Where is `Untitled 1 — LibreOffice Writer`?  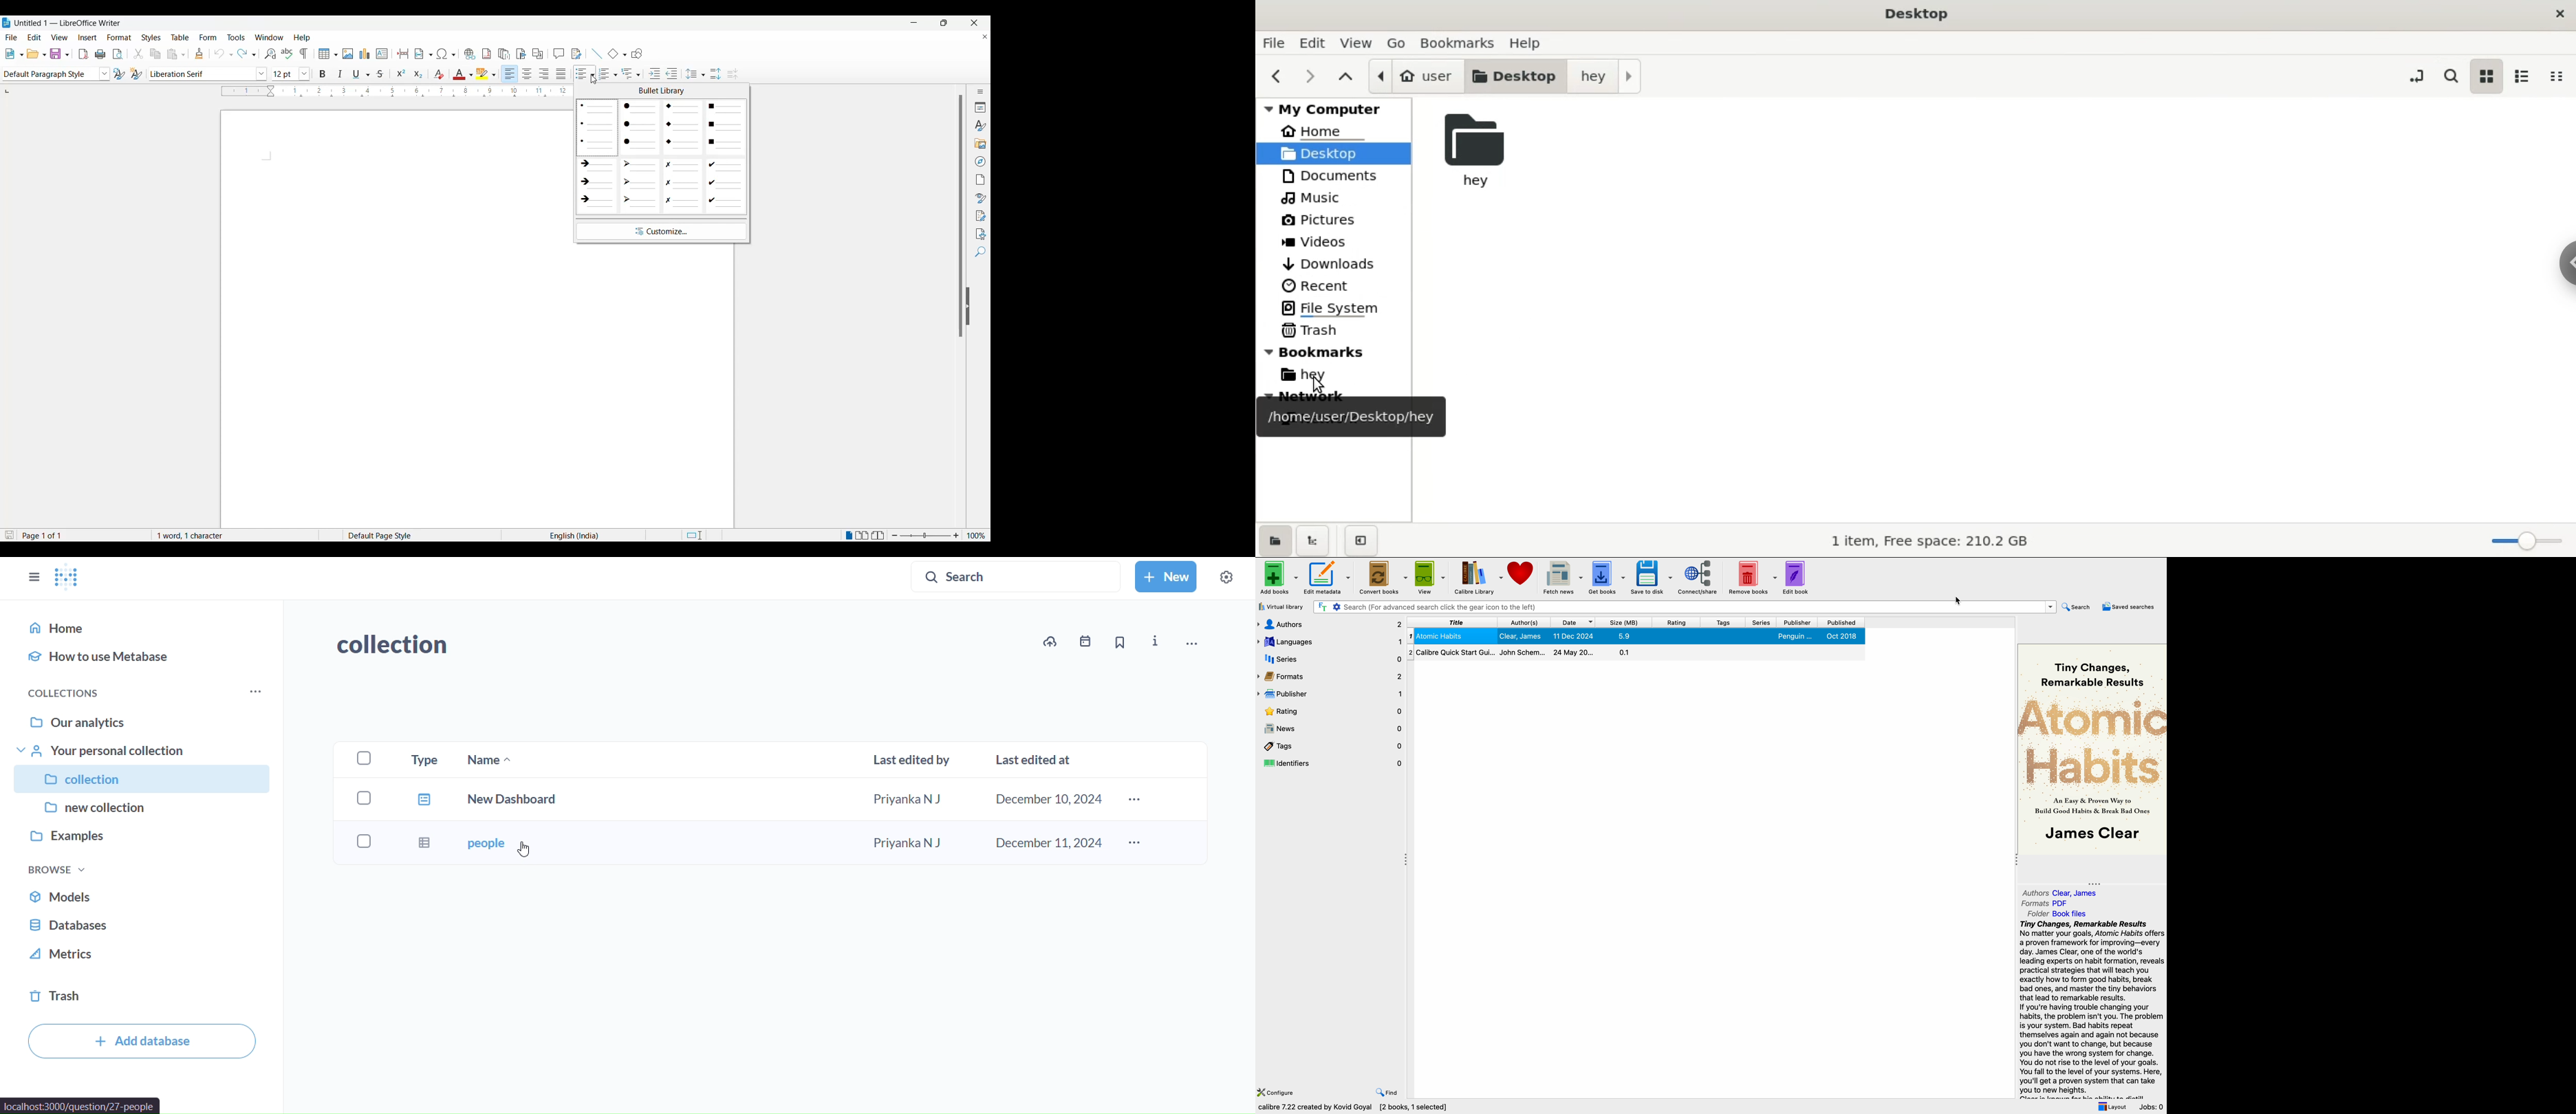 Untitled 1 — LibreOffice Writer is located at coordinates (62, 21).